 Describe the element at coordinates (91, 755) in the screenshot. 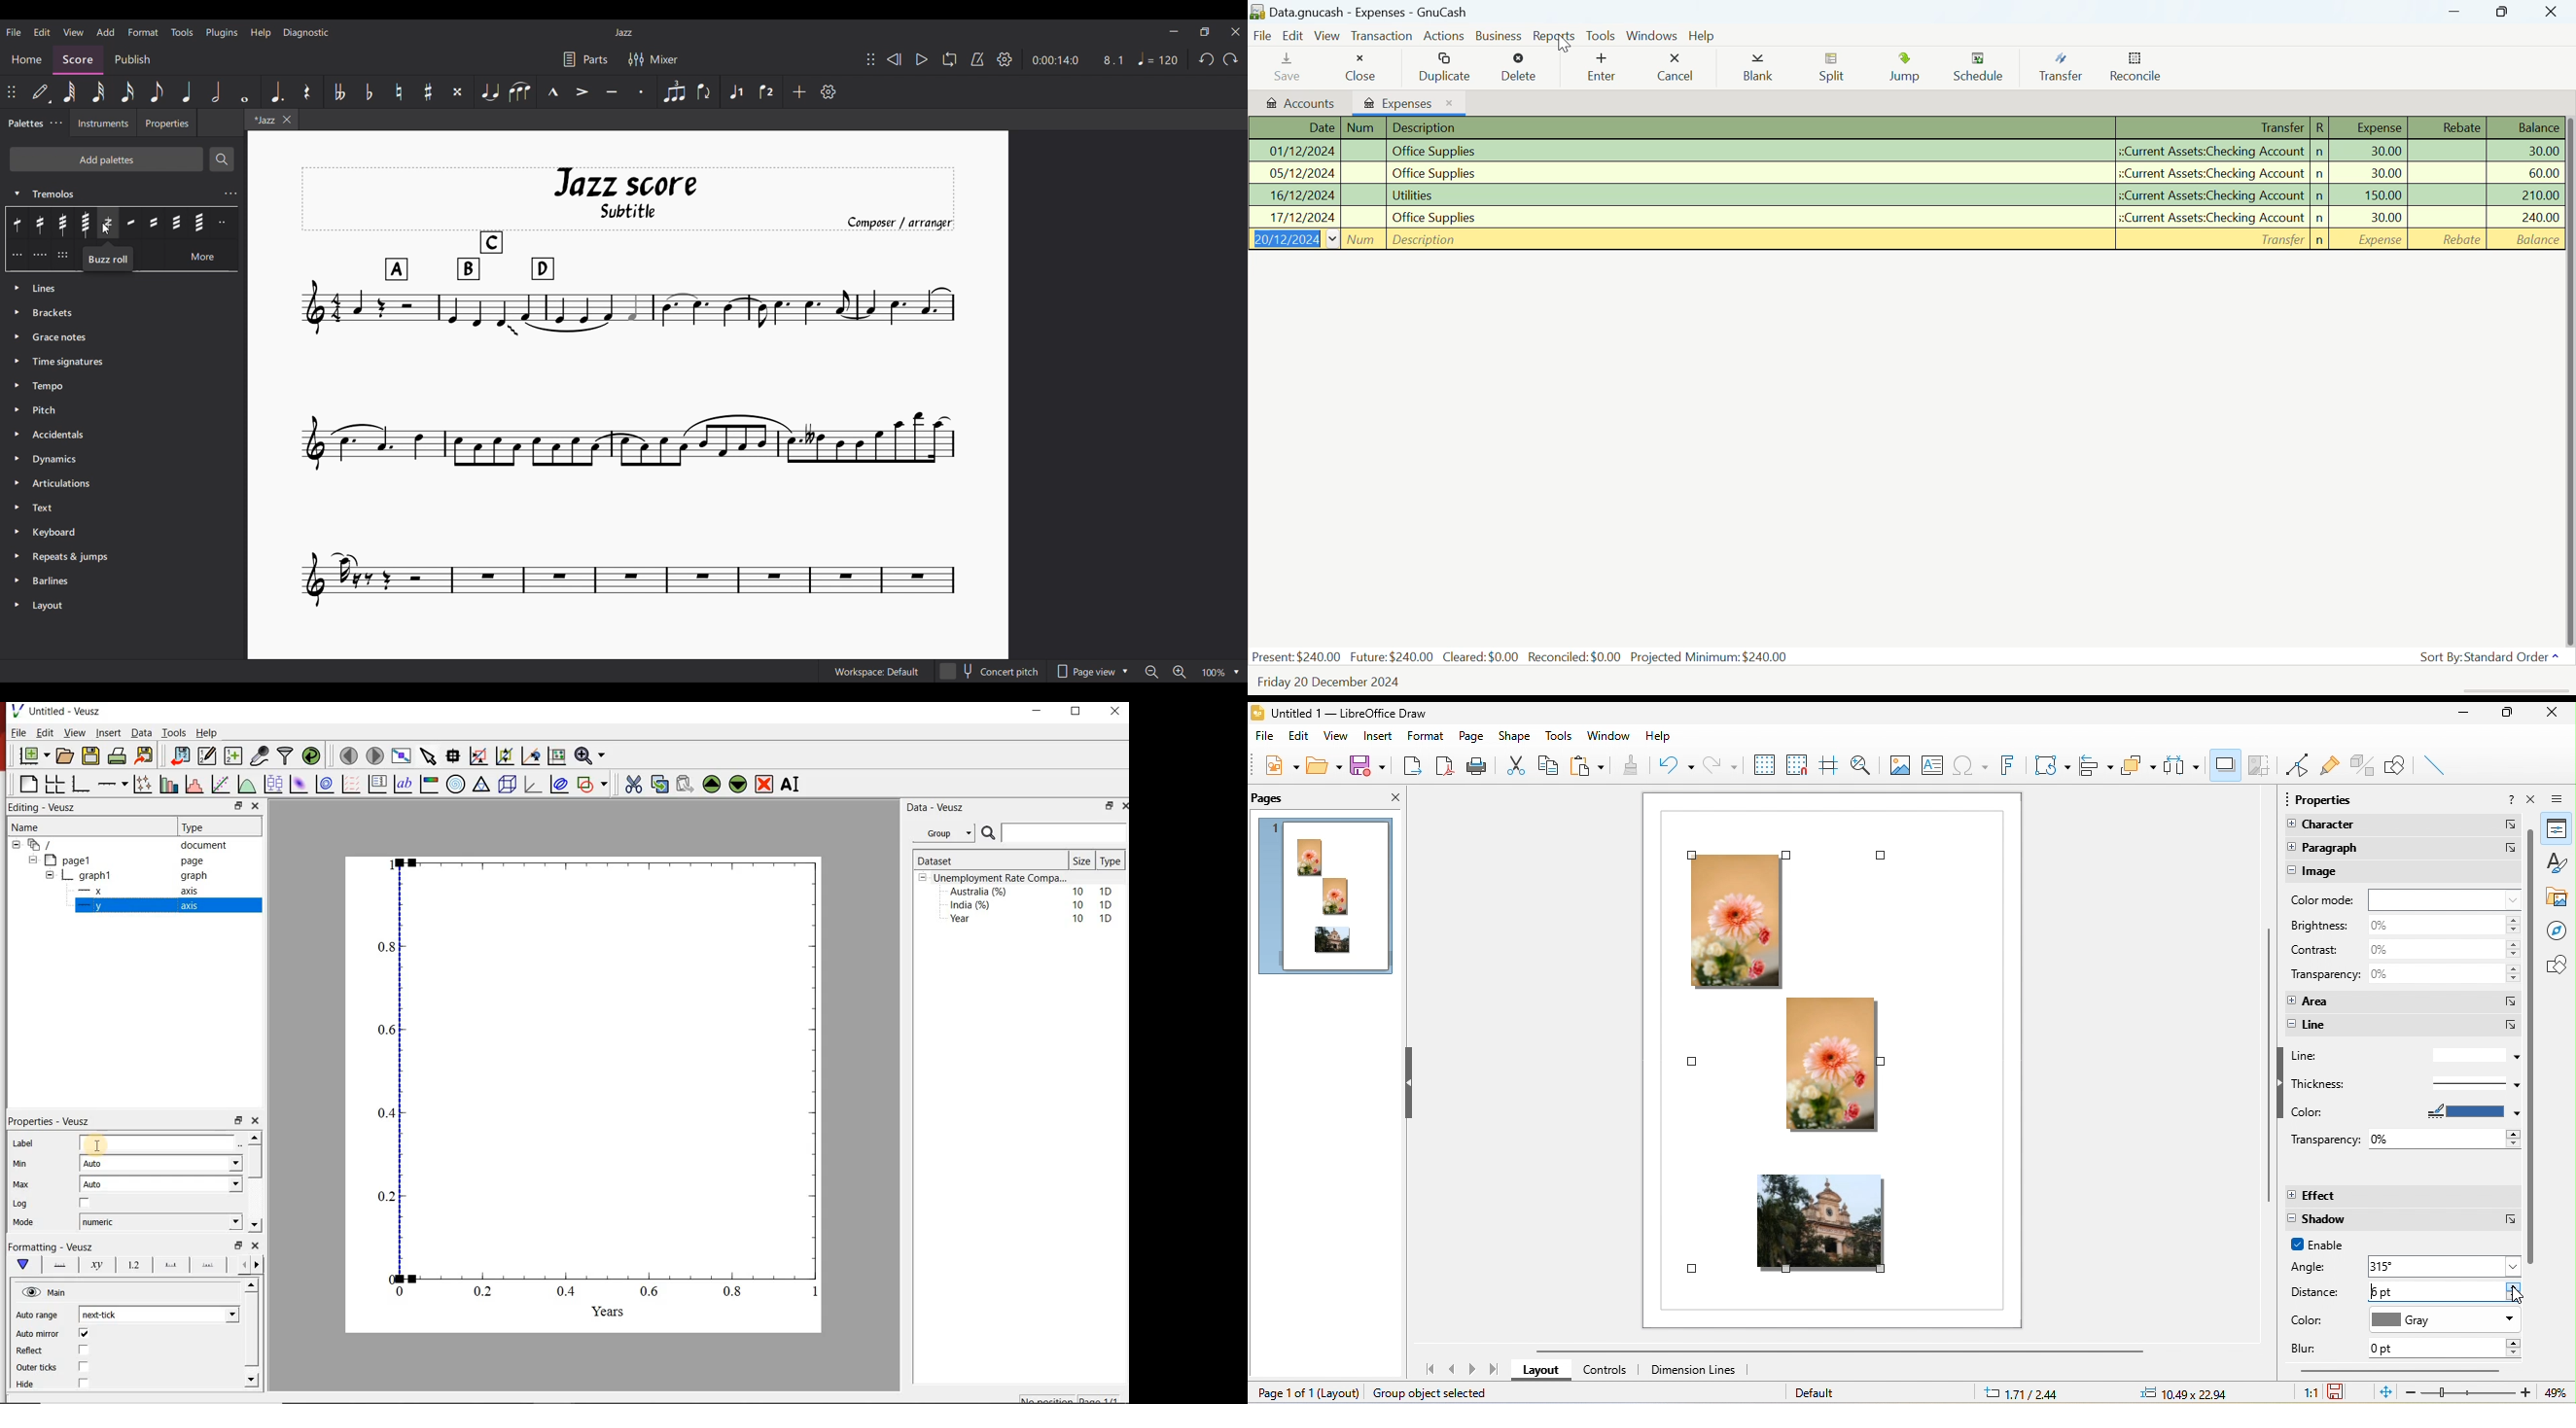

I see `save document` at that location.